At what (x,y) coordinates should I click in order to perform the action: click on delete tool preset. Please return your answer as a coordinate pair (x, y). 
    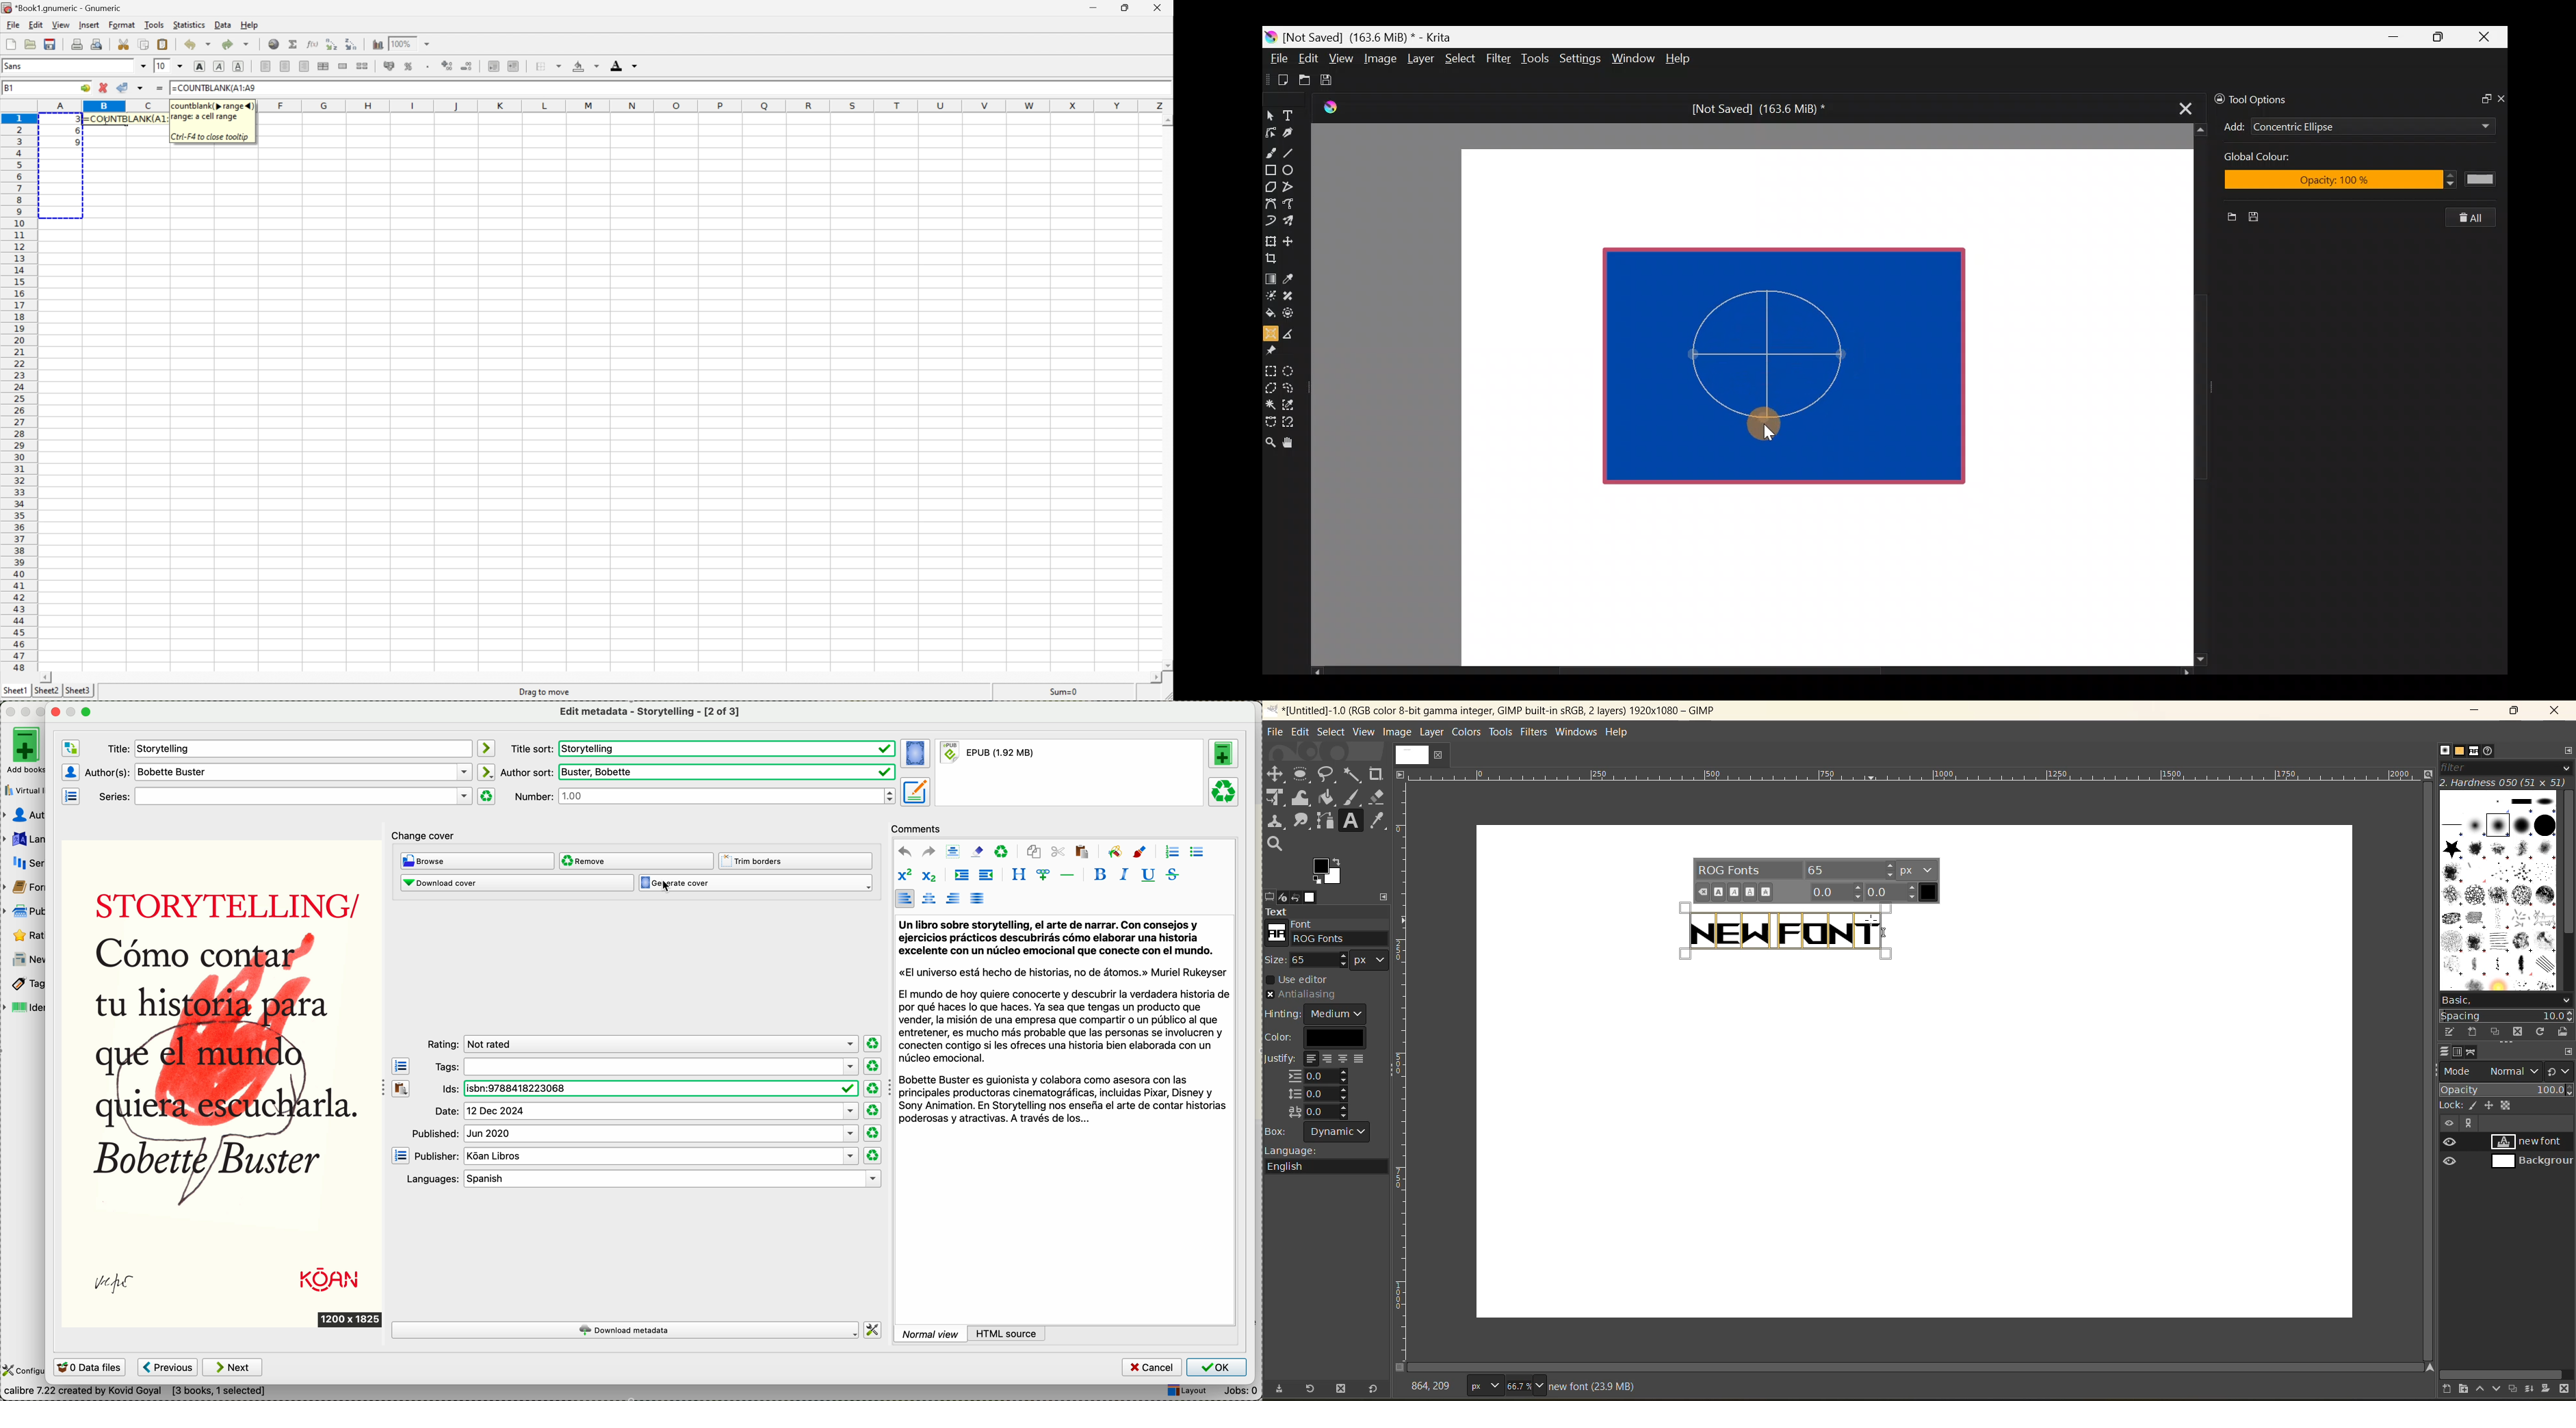
    Looking at the image, I should click on (1342, 1387).